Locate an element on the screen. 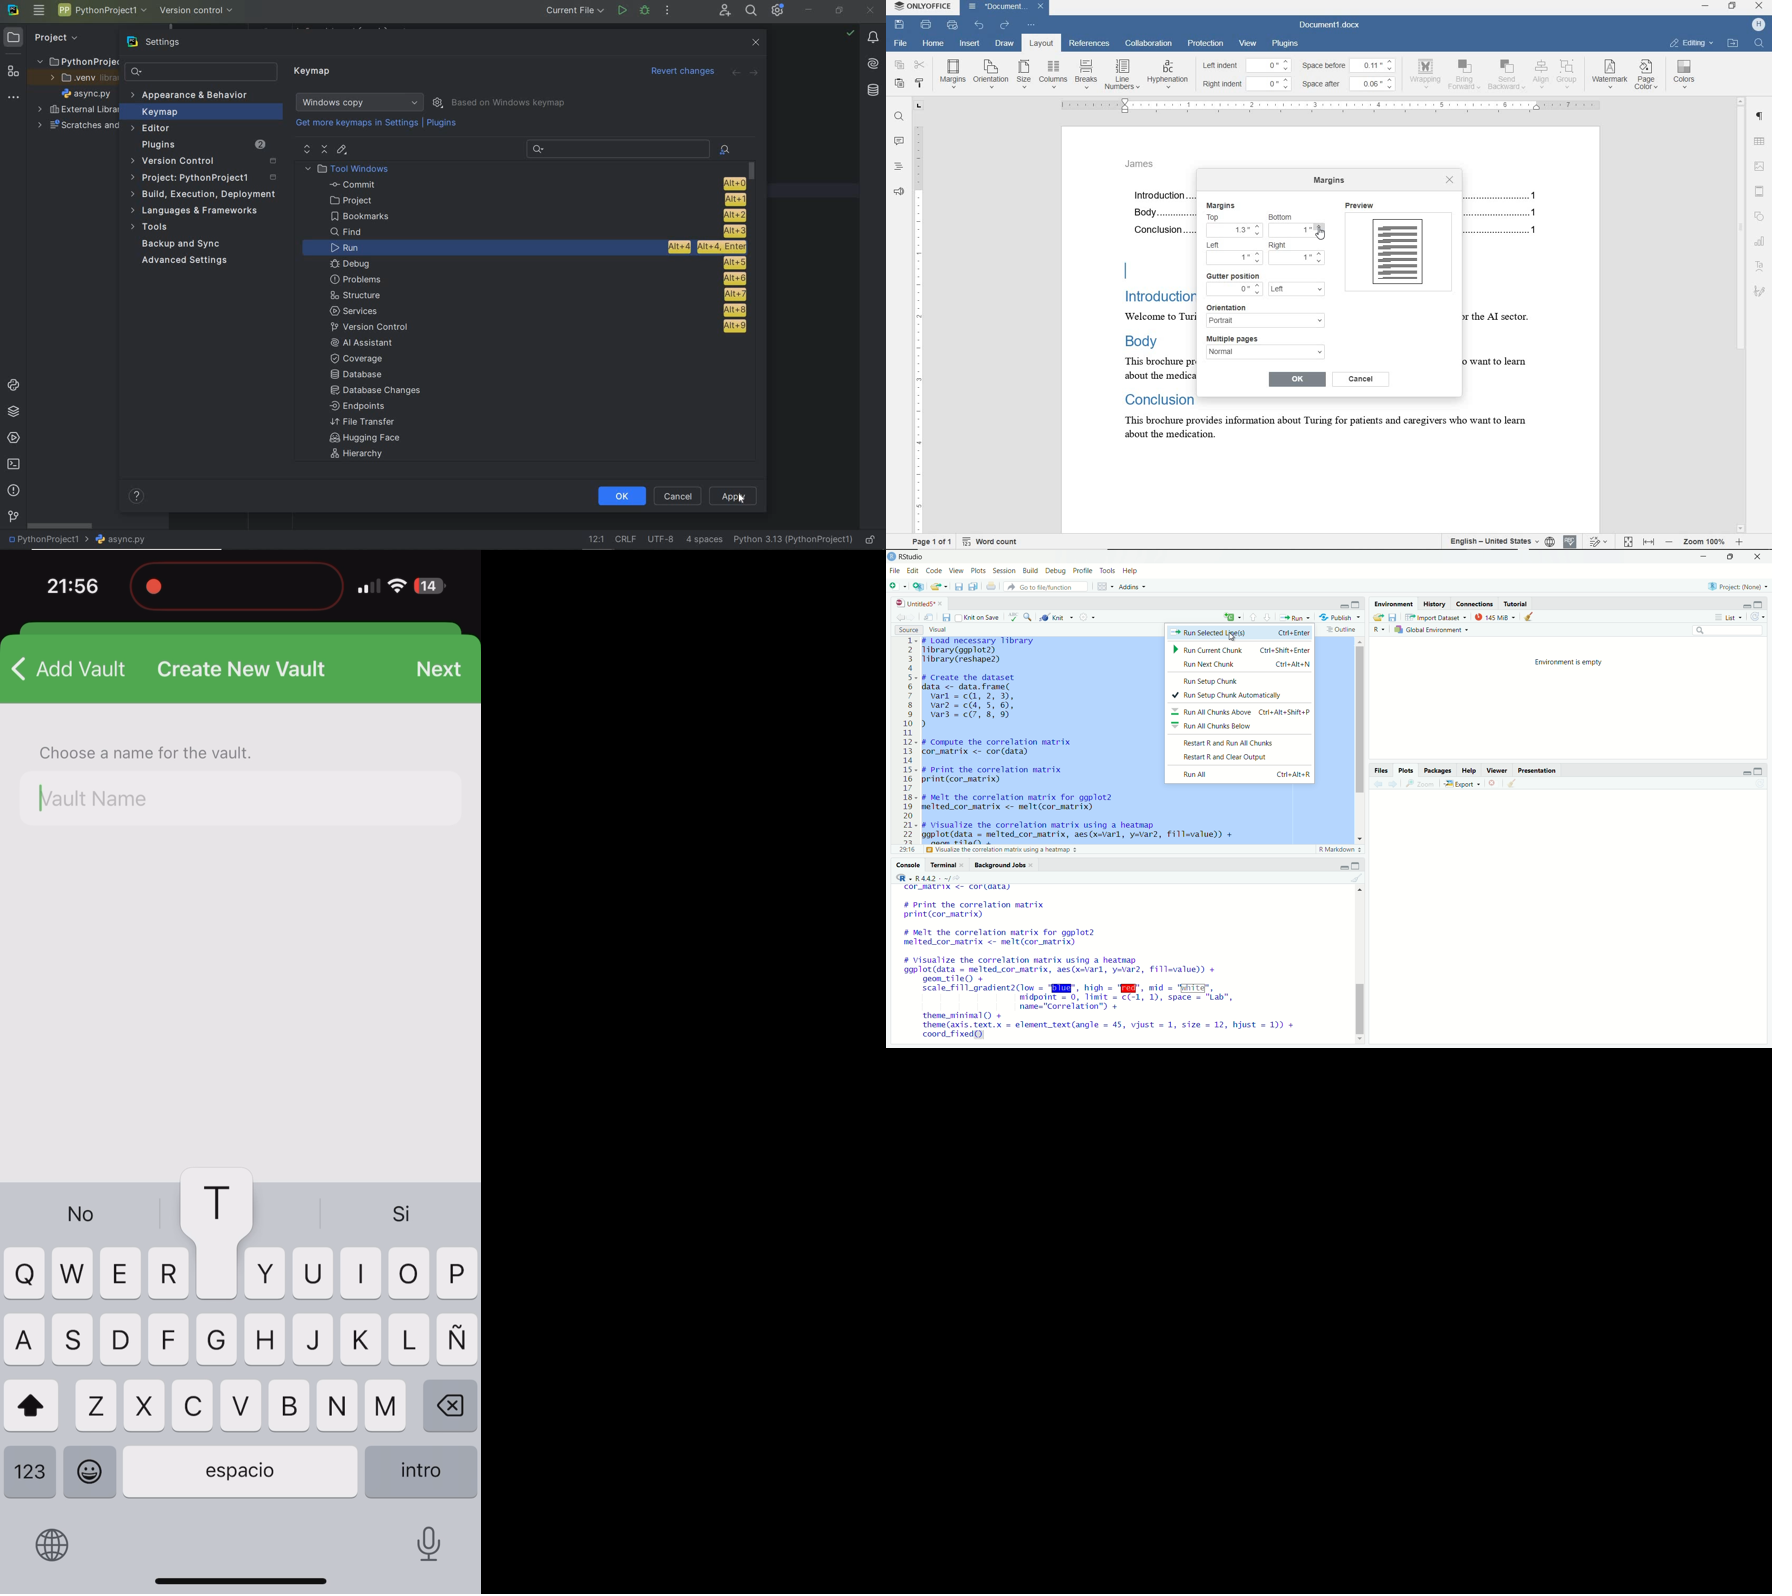 Image resolution: width=1792 pixels, height=1596 pixels. remove current plot is located at coordinates (1493, 783).